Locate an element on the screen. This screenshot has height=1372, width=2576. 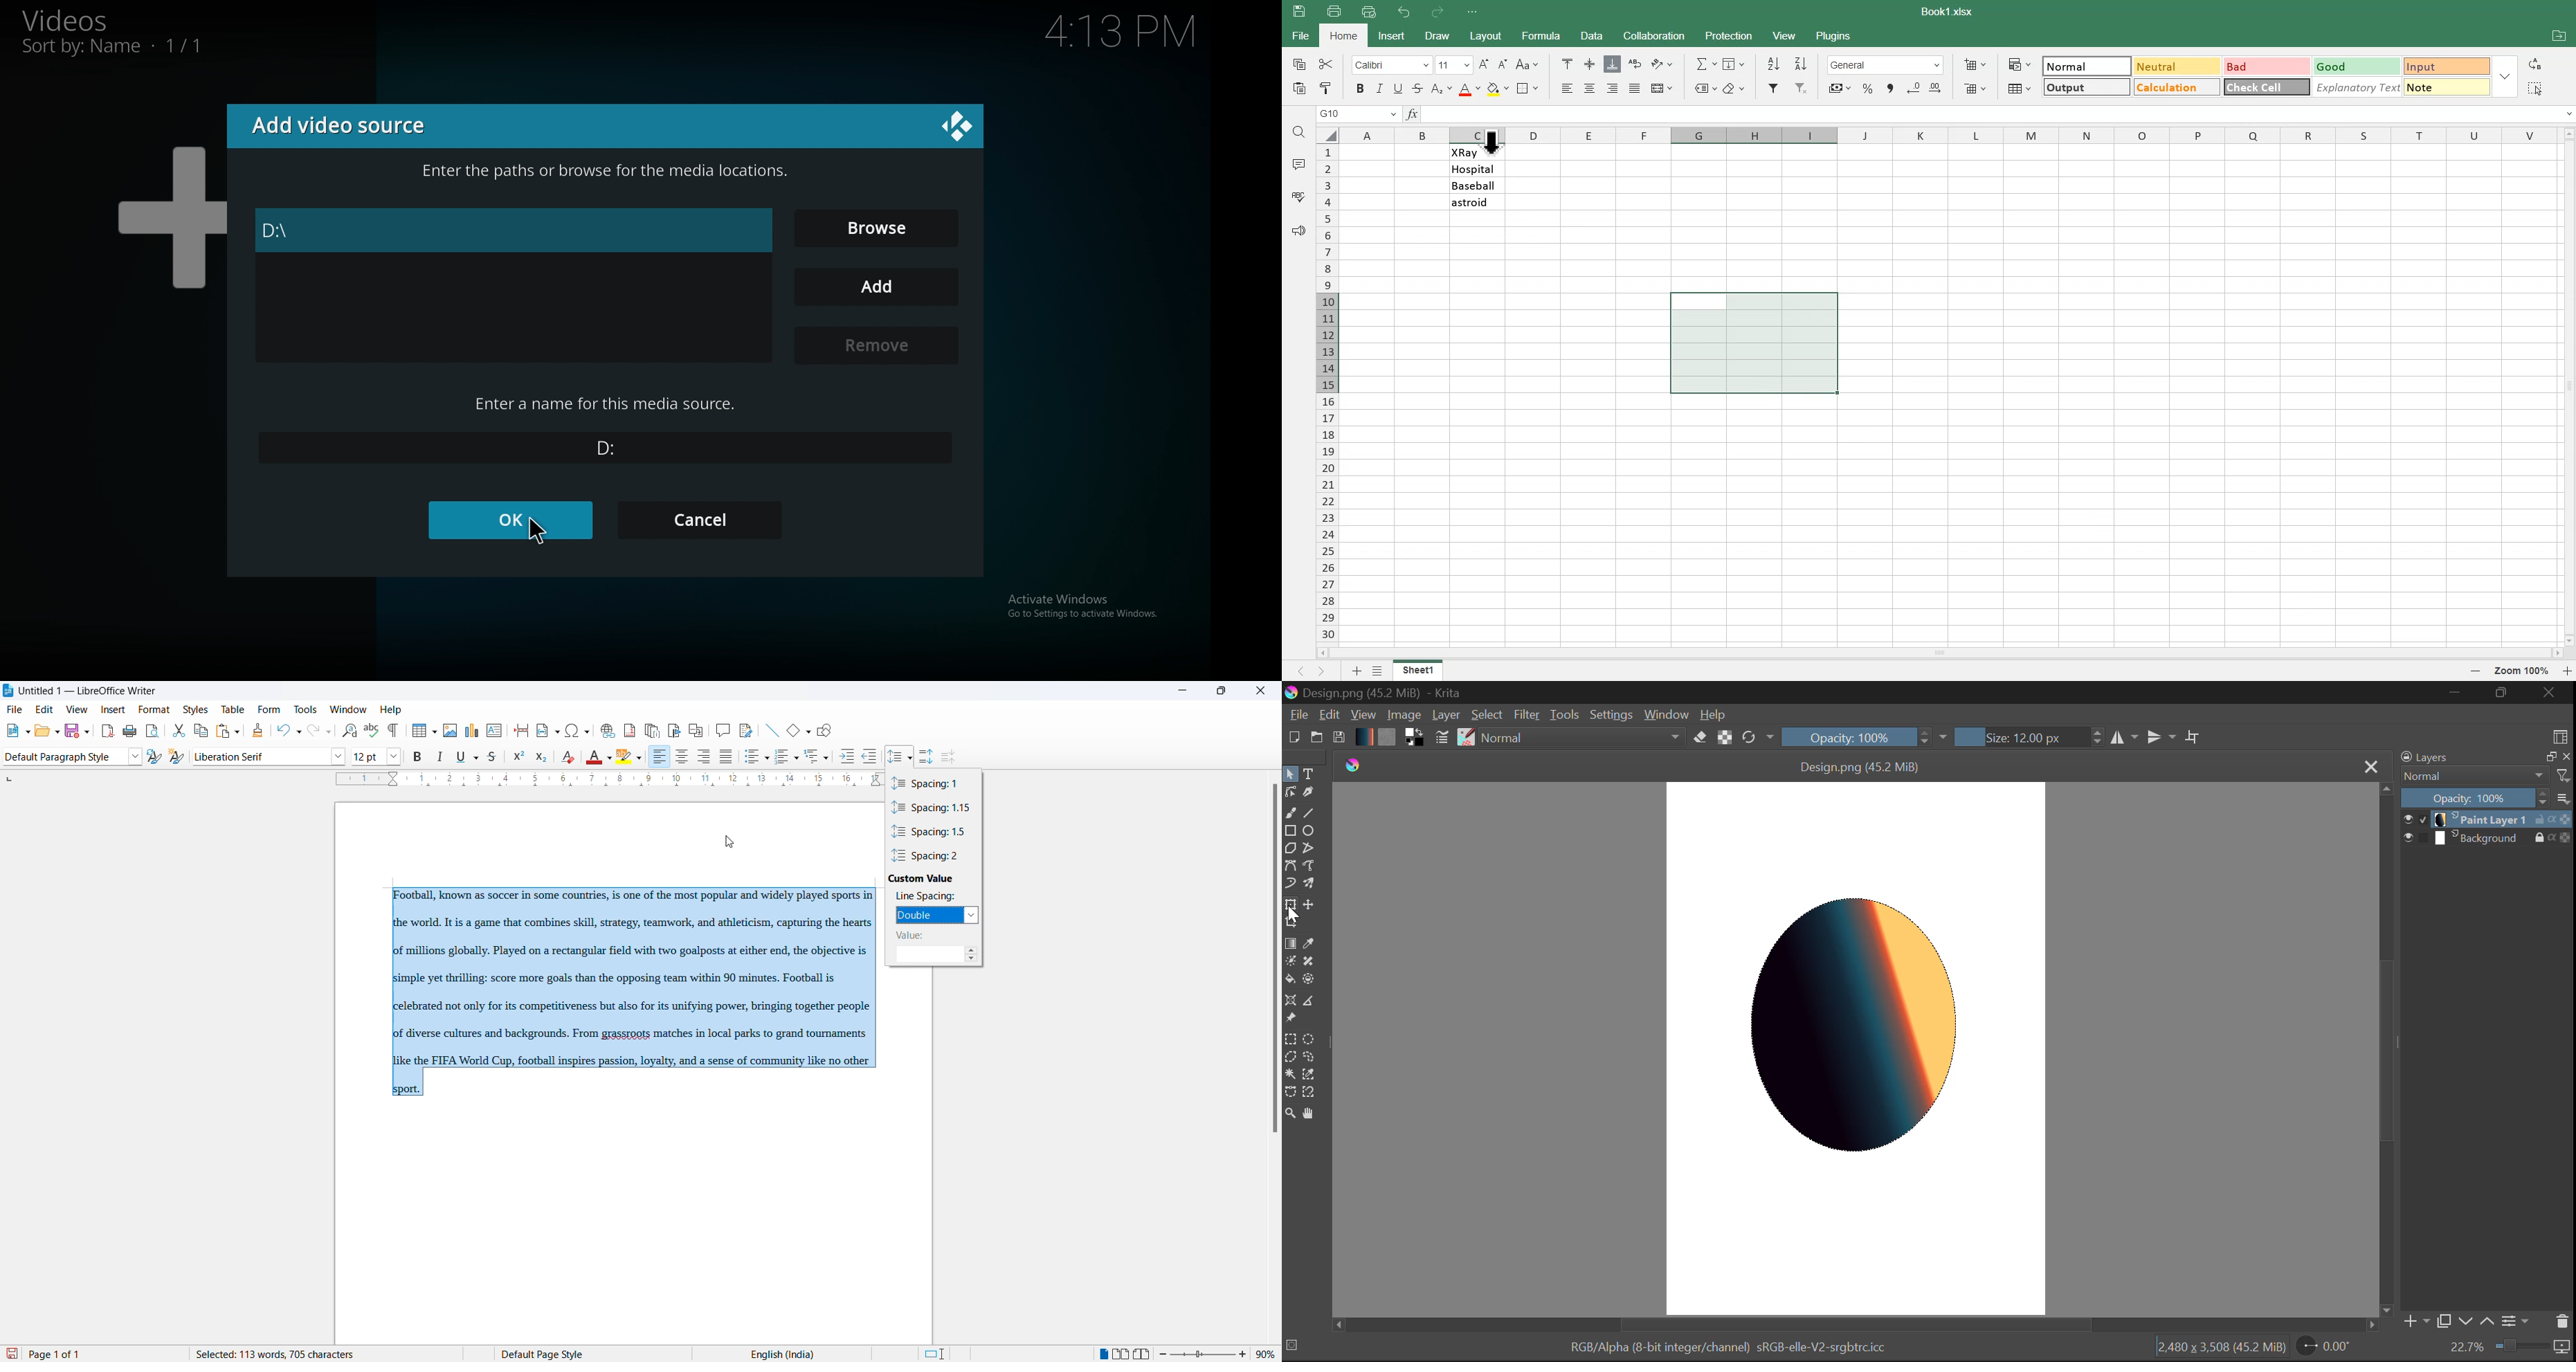
basic shapes options is located at coordinates (807, 732).